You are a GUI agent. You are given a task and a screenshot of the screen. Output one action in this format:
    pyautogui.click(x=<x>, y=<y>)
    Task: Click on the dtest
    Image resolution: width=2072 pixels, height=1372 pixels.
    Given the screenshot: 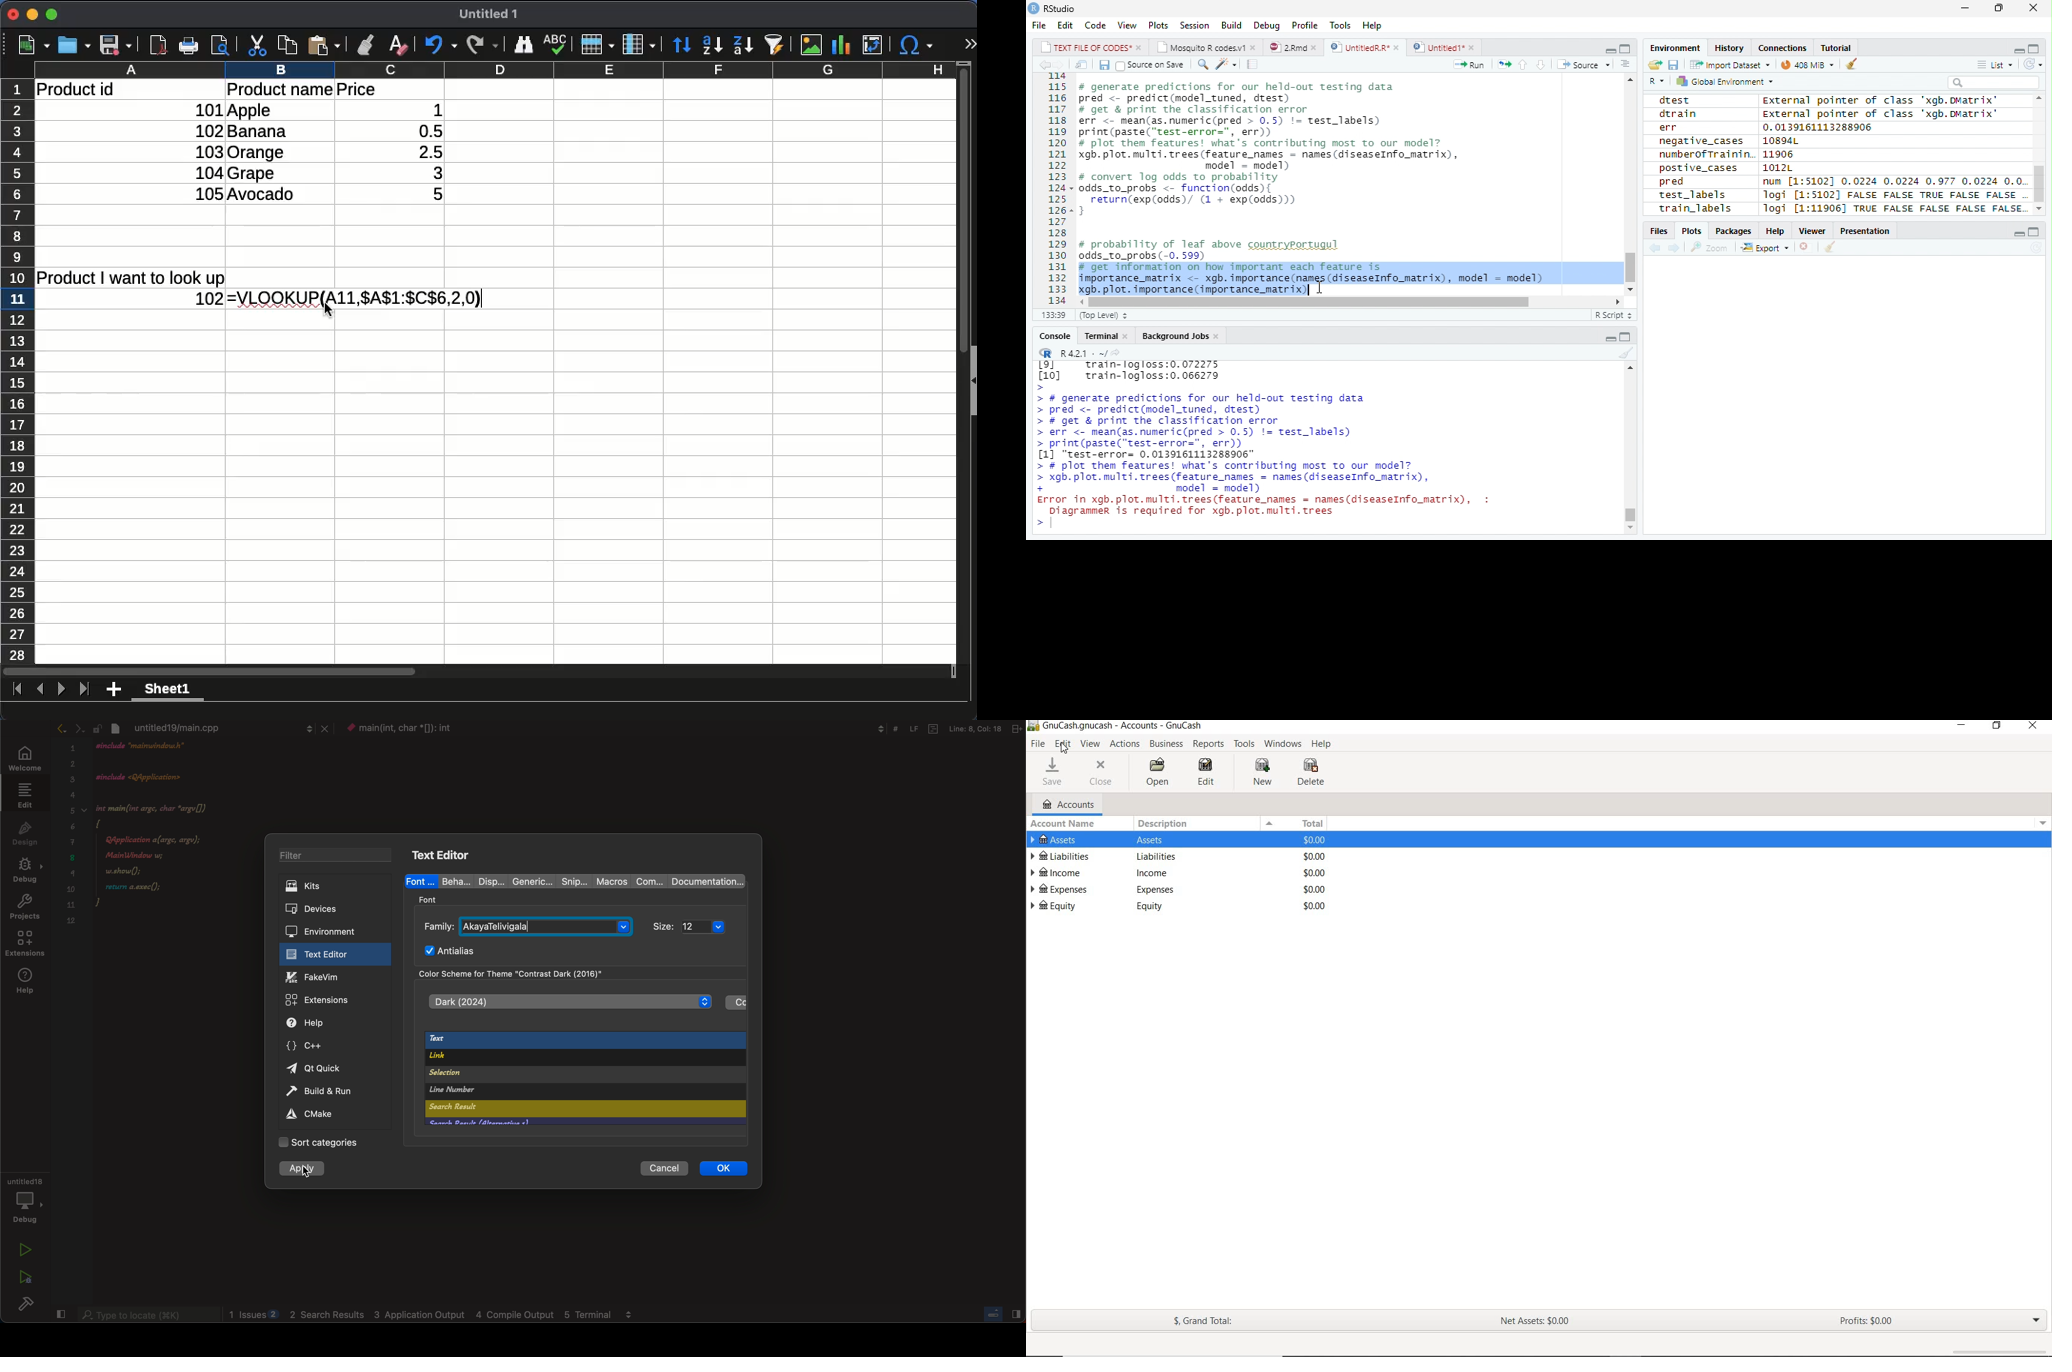 What is the action you would take?
    pyautogui.click(x=1673, y=100)
    